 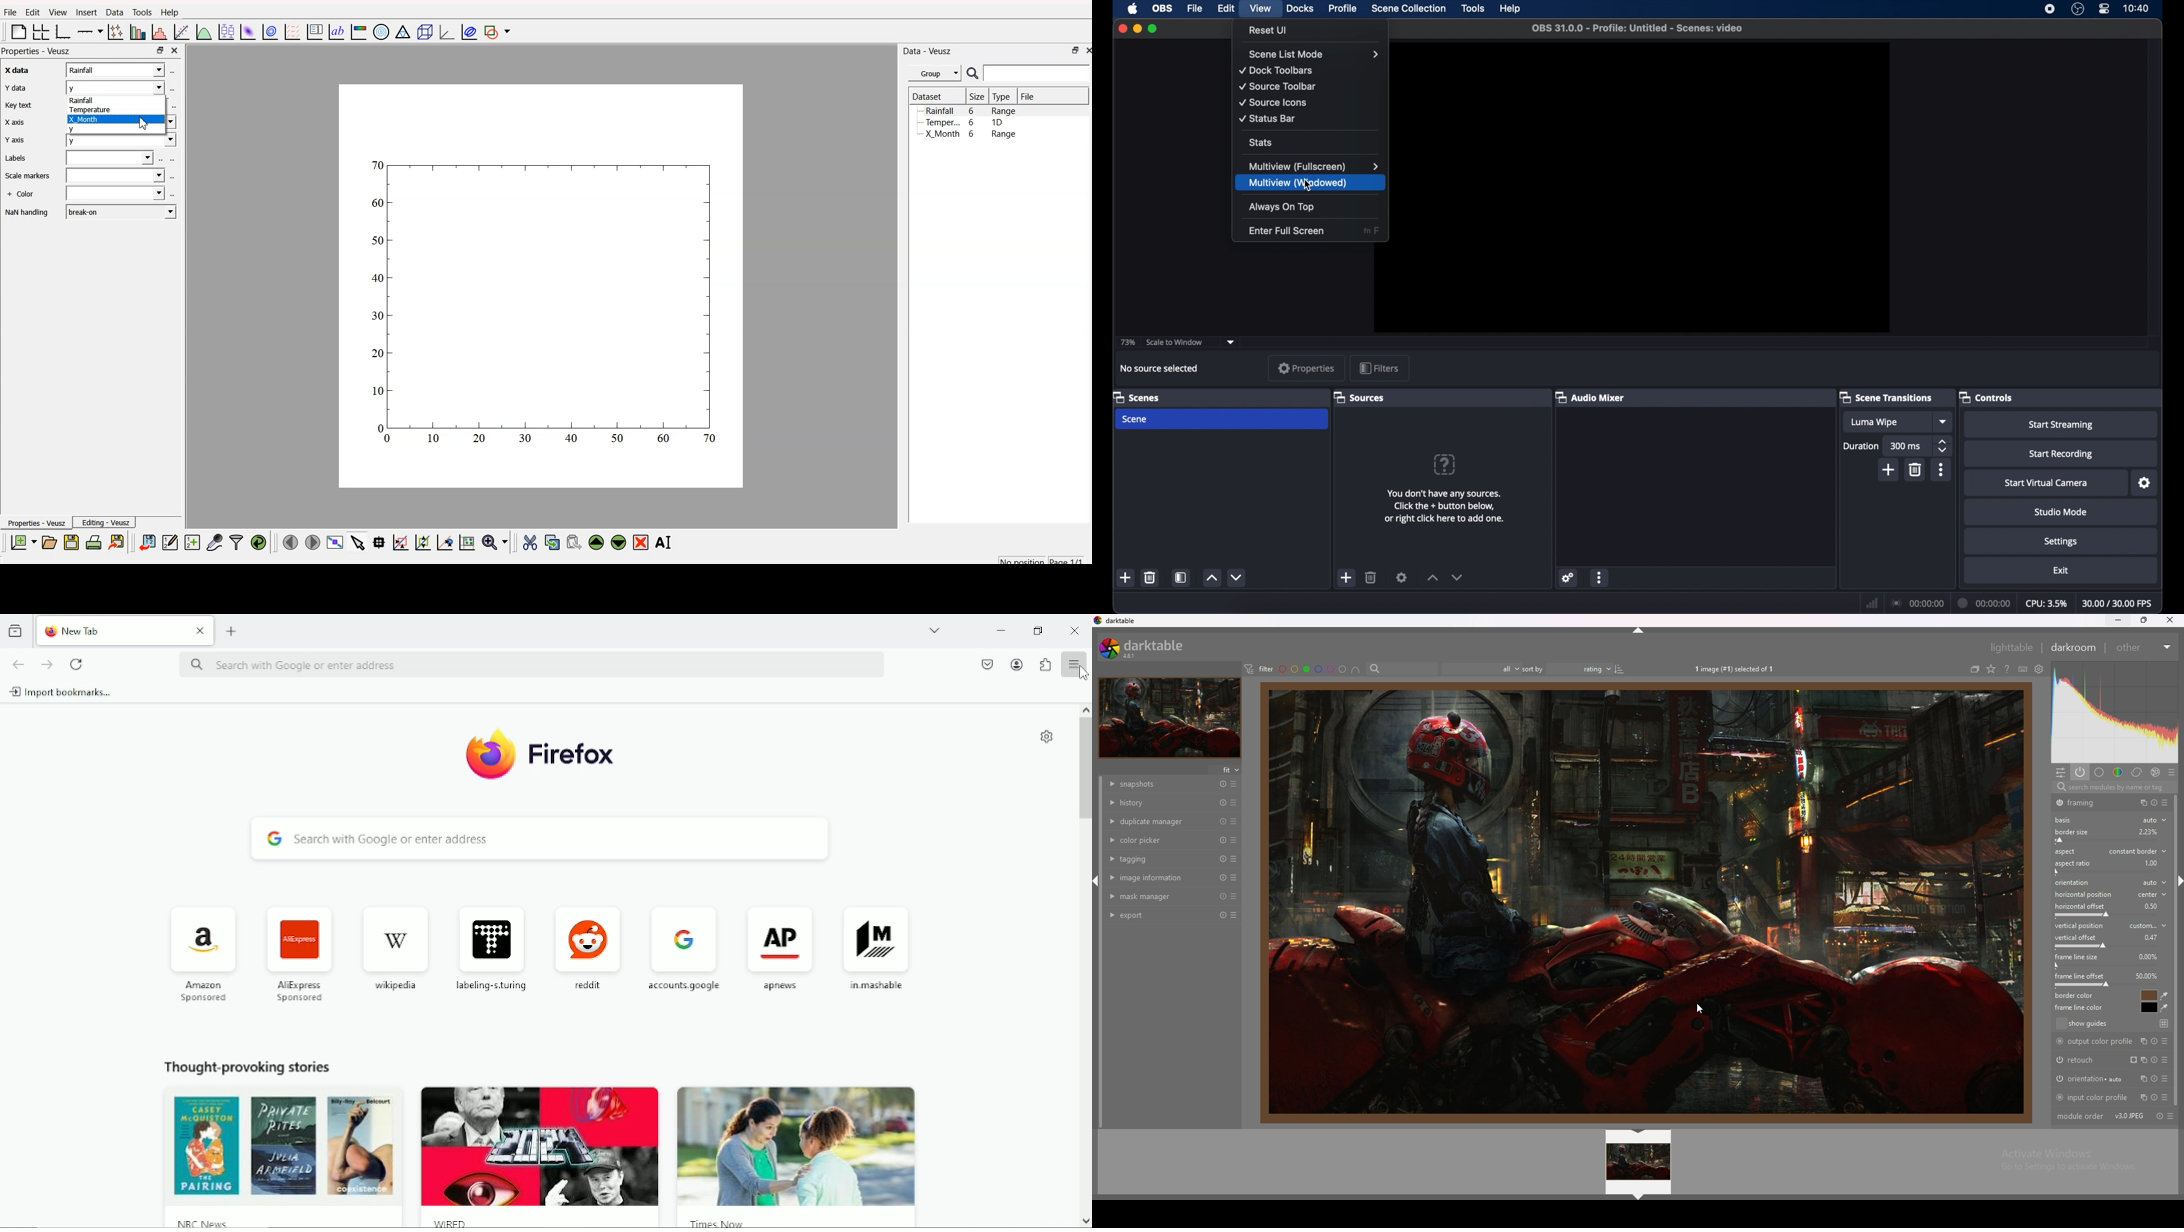 What do you see at coordinates (1907, 446) in the screenshot?
I see `300 ms` at bounding box center [1907, 446].